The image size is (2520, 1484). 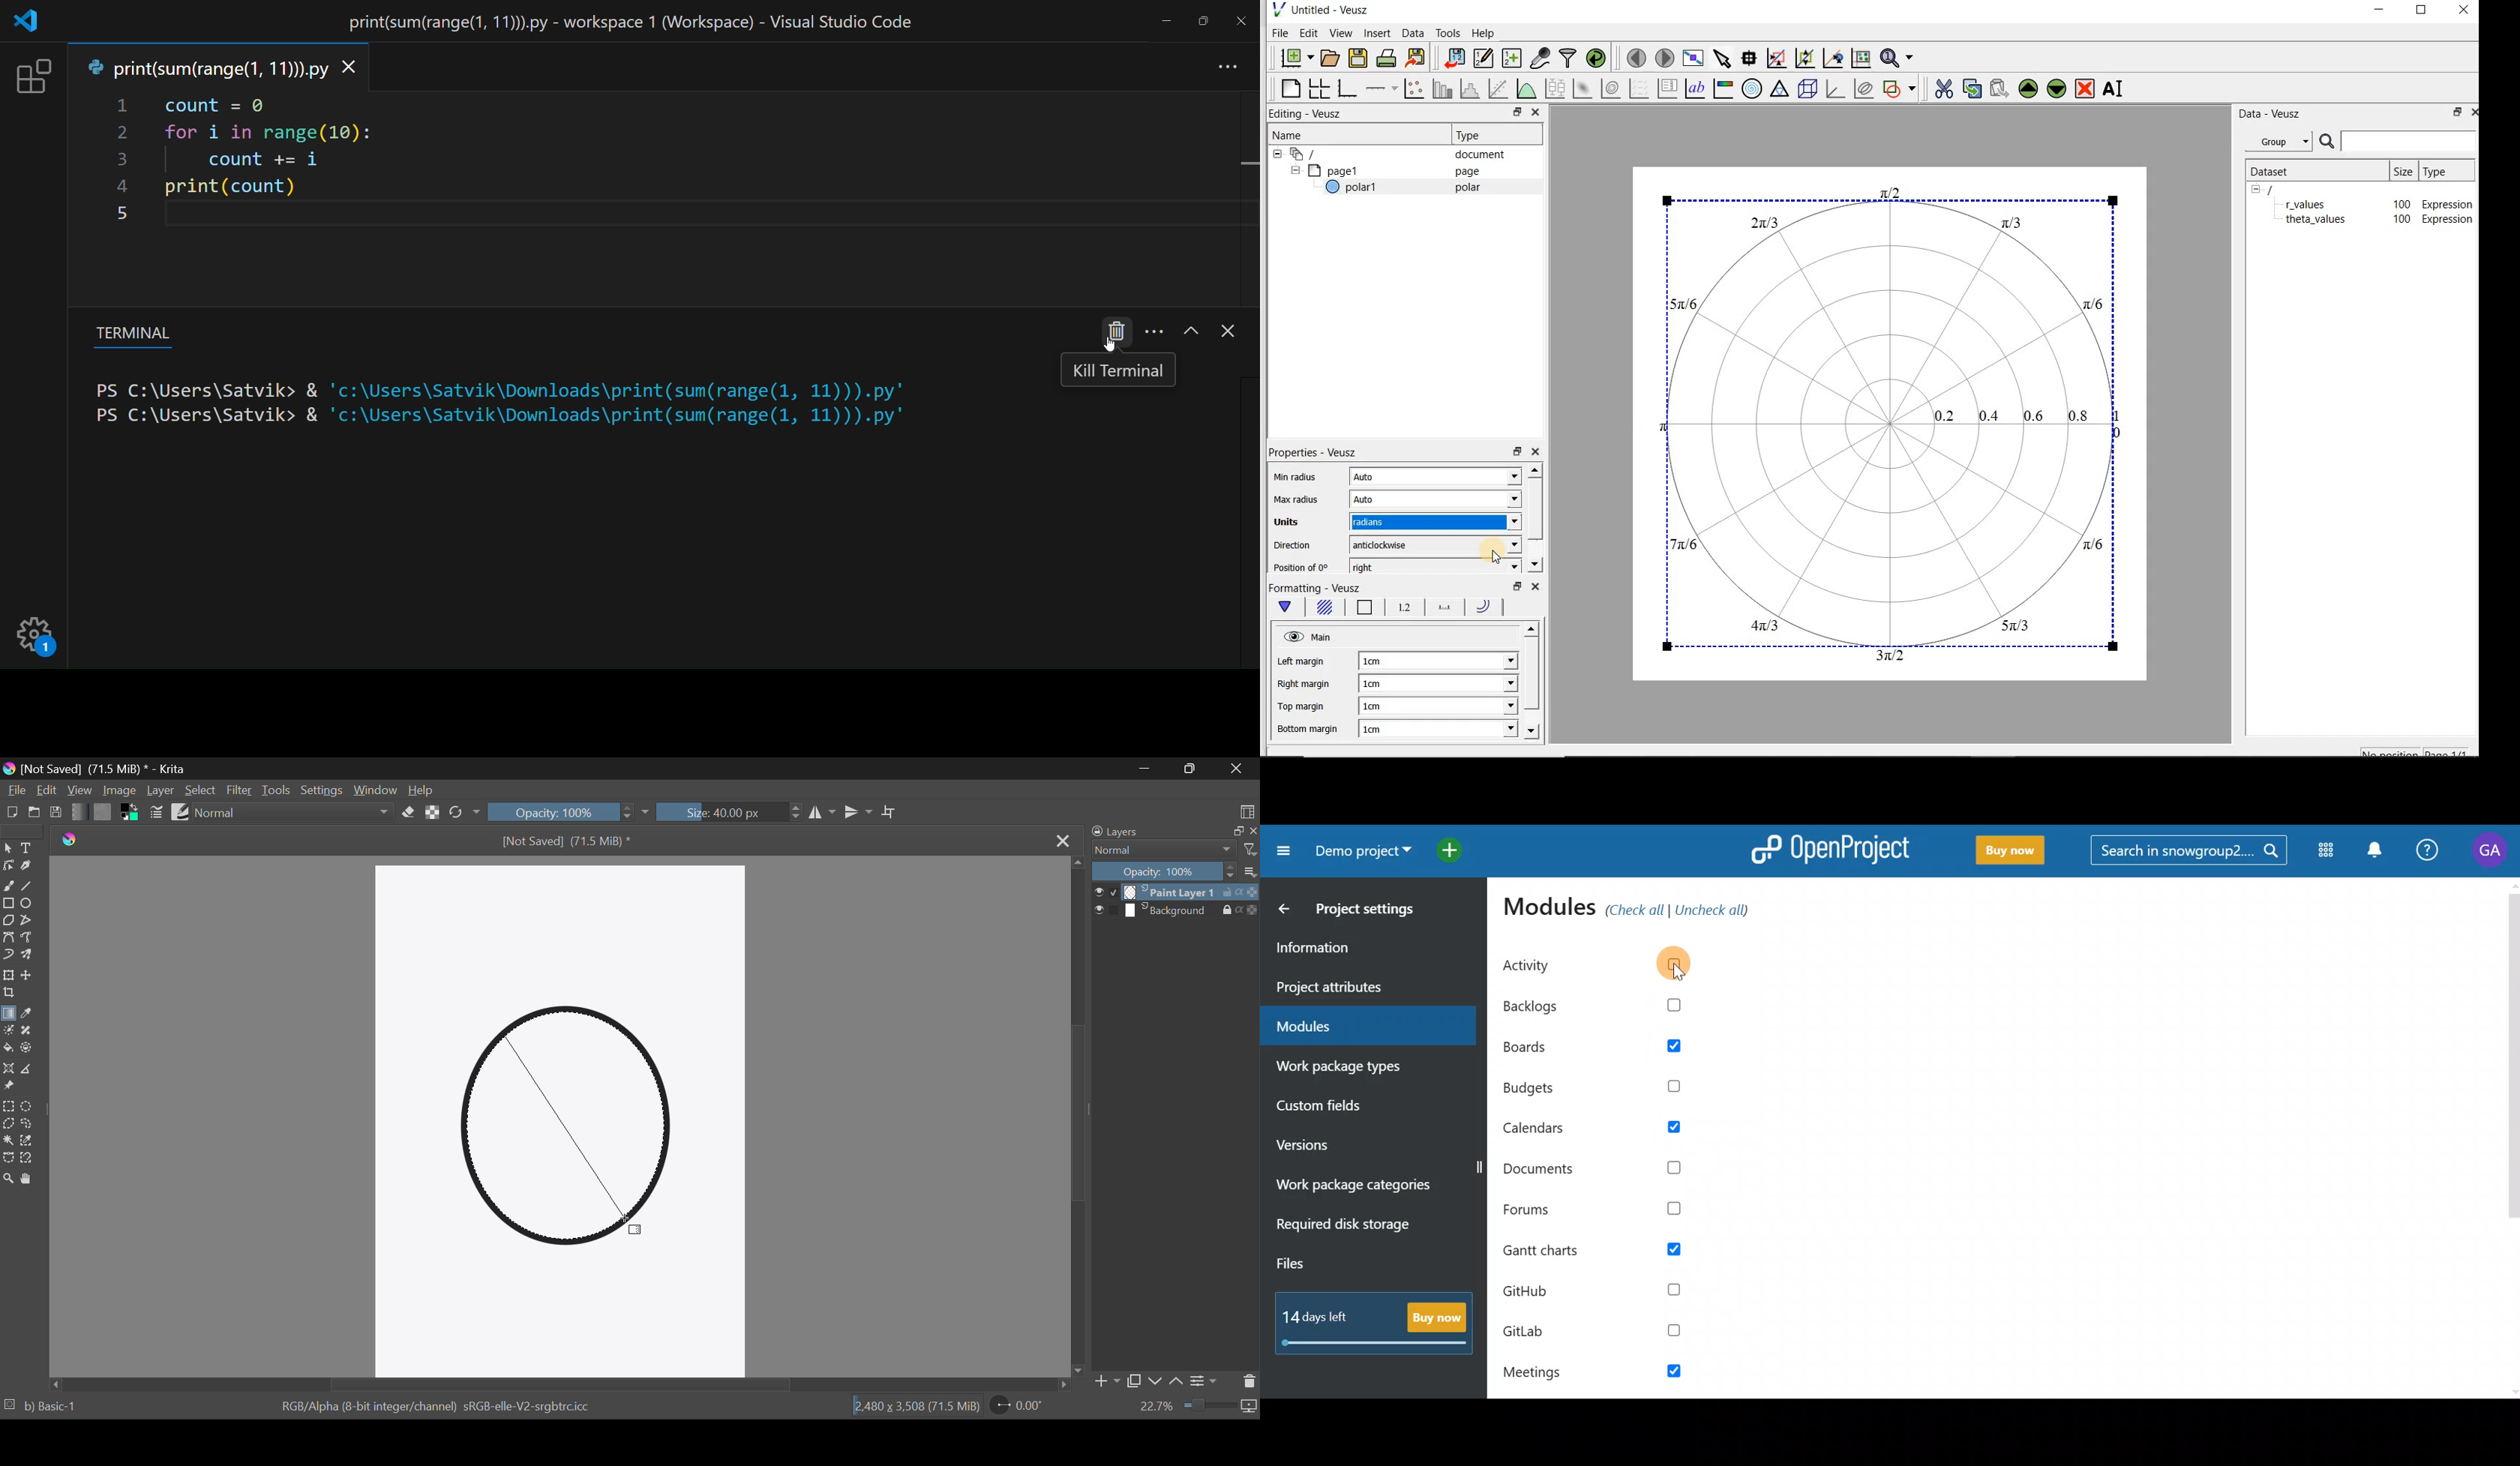 I want to click on Formatting - Veusz, so click(x=1319, y=586).